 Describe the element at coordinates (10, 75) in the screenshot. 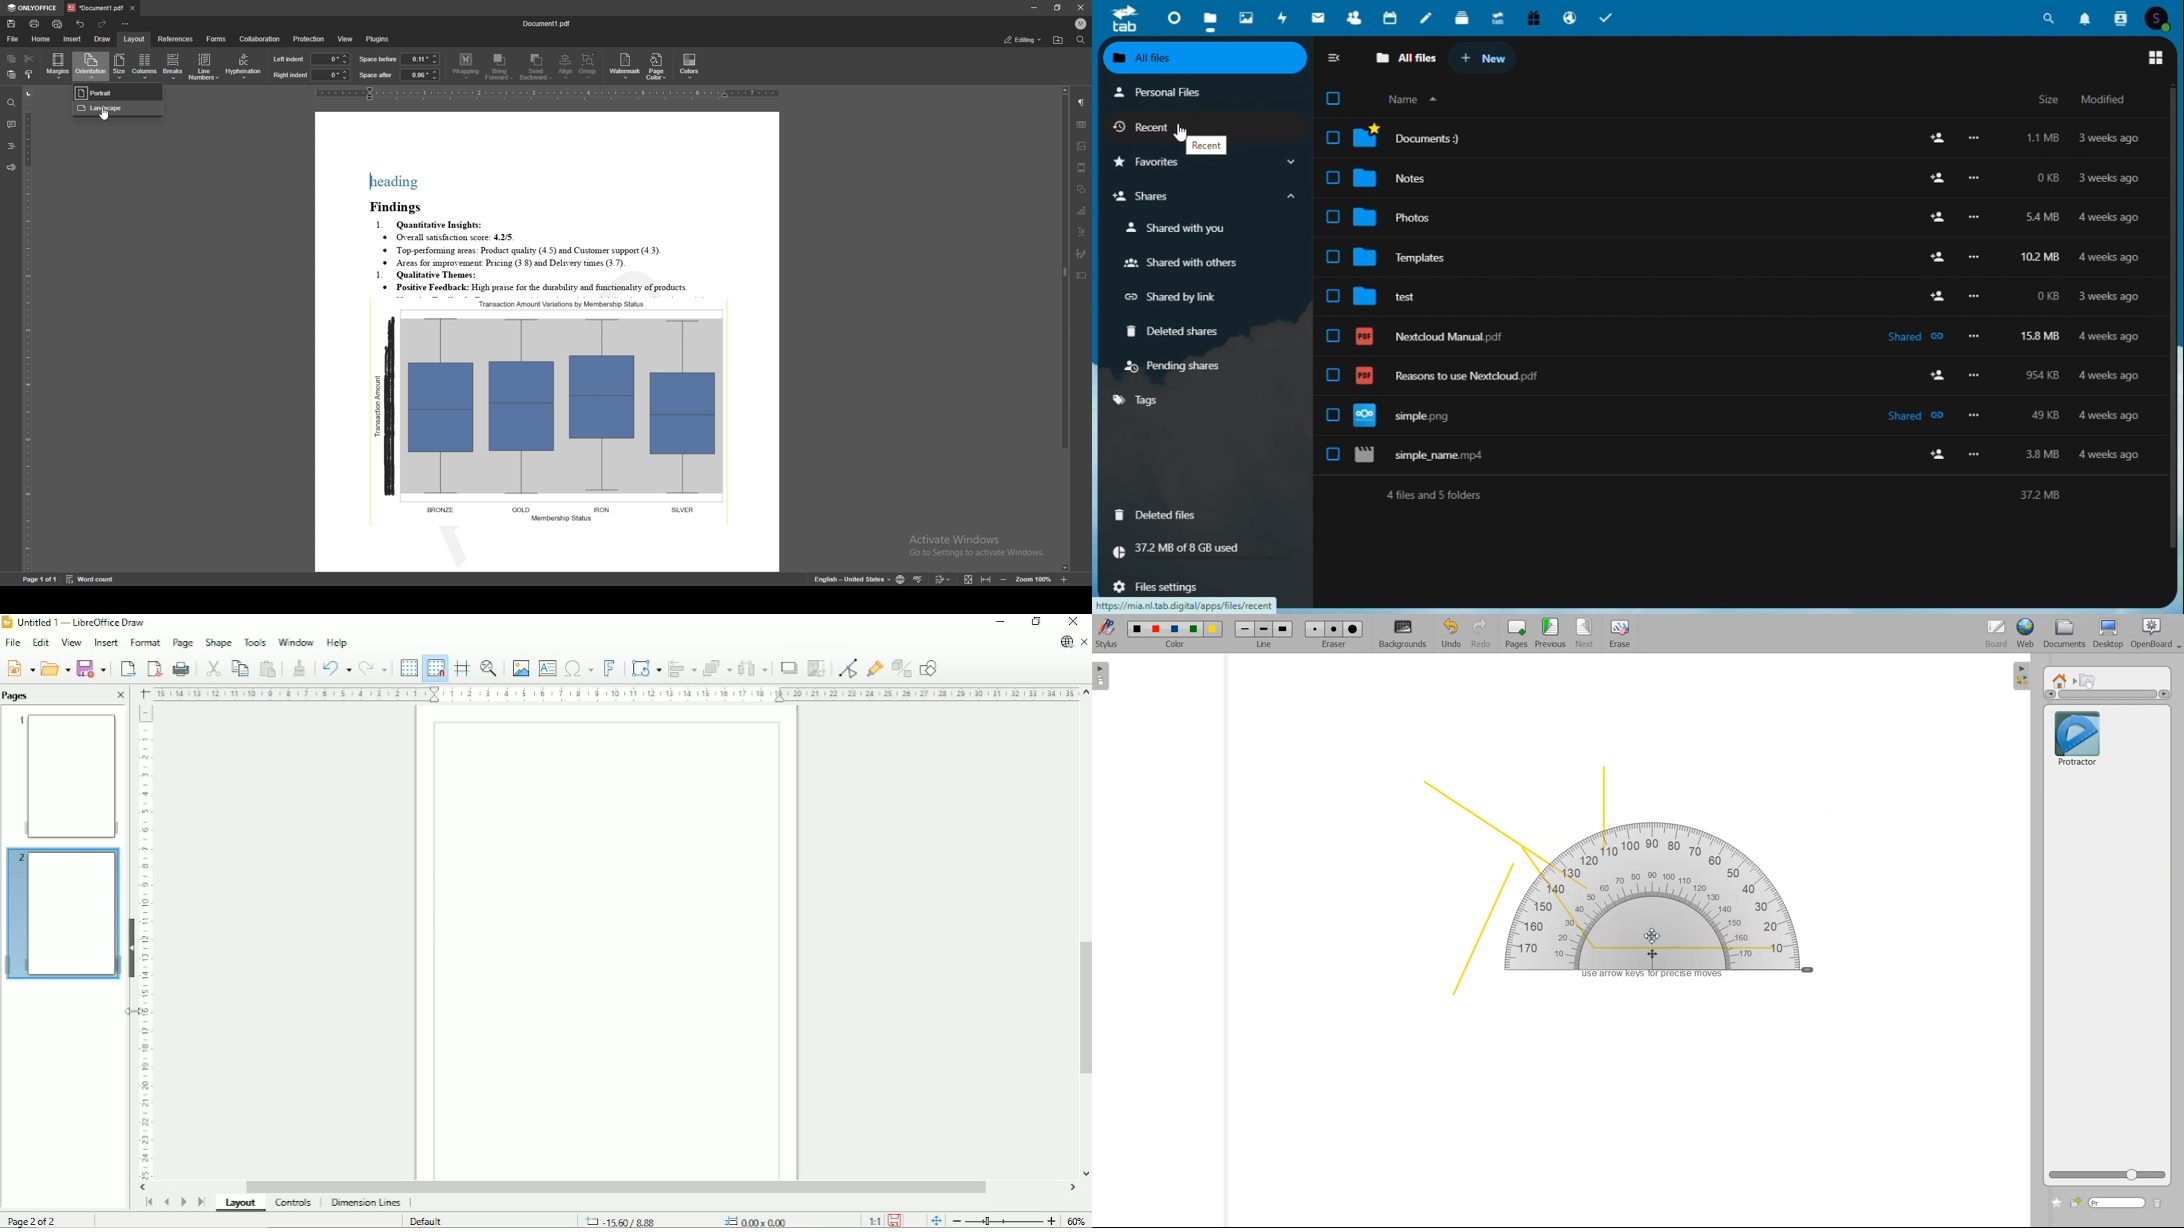

I see `paste` at that location.